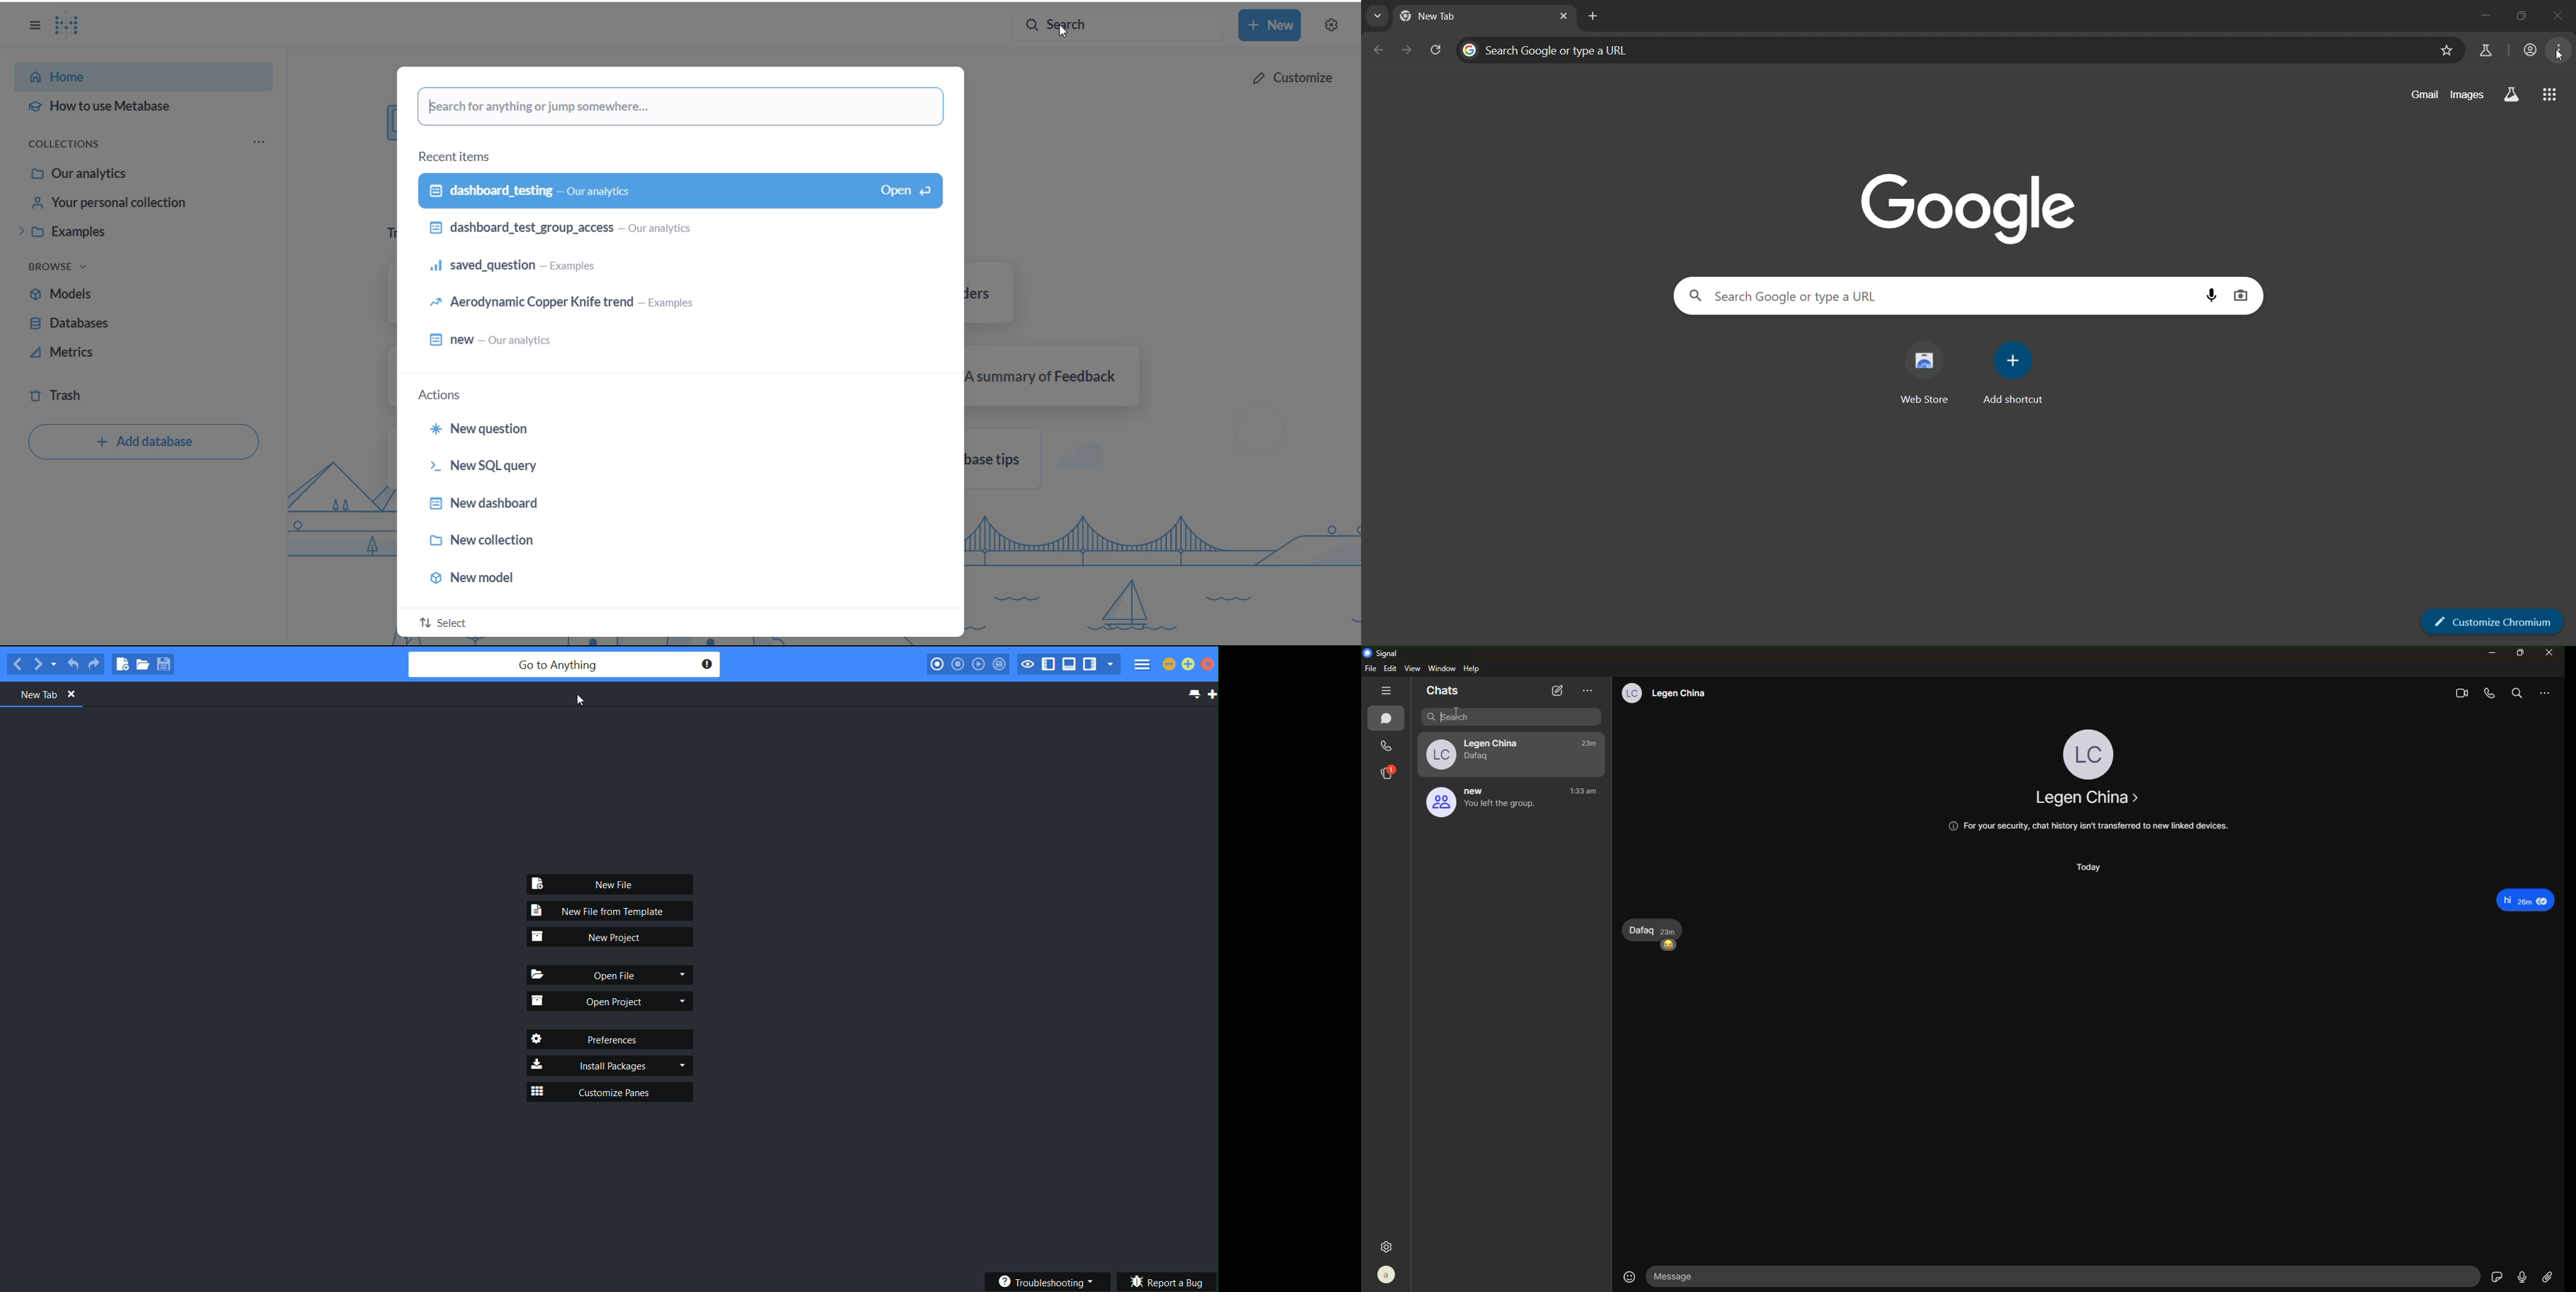 The image size is (2576, 1316). I want to click on new SQL query, so click(653, 467).